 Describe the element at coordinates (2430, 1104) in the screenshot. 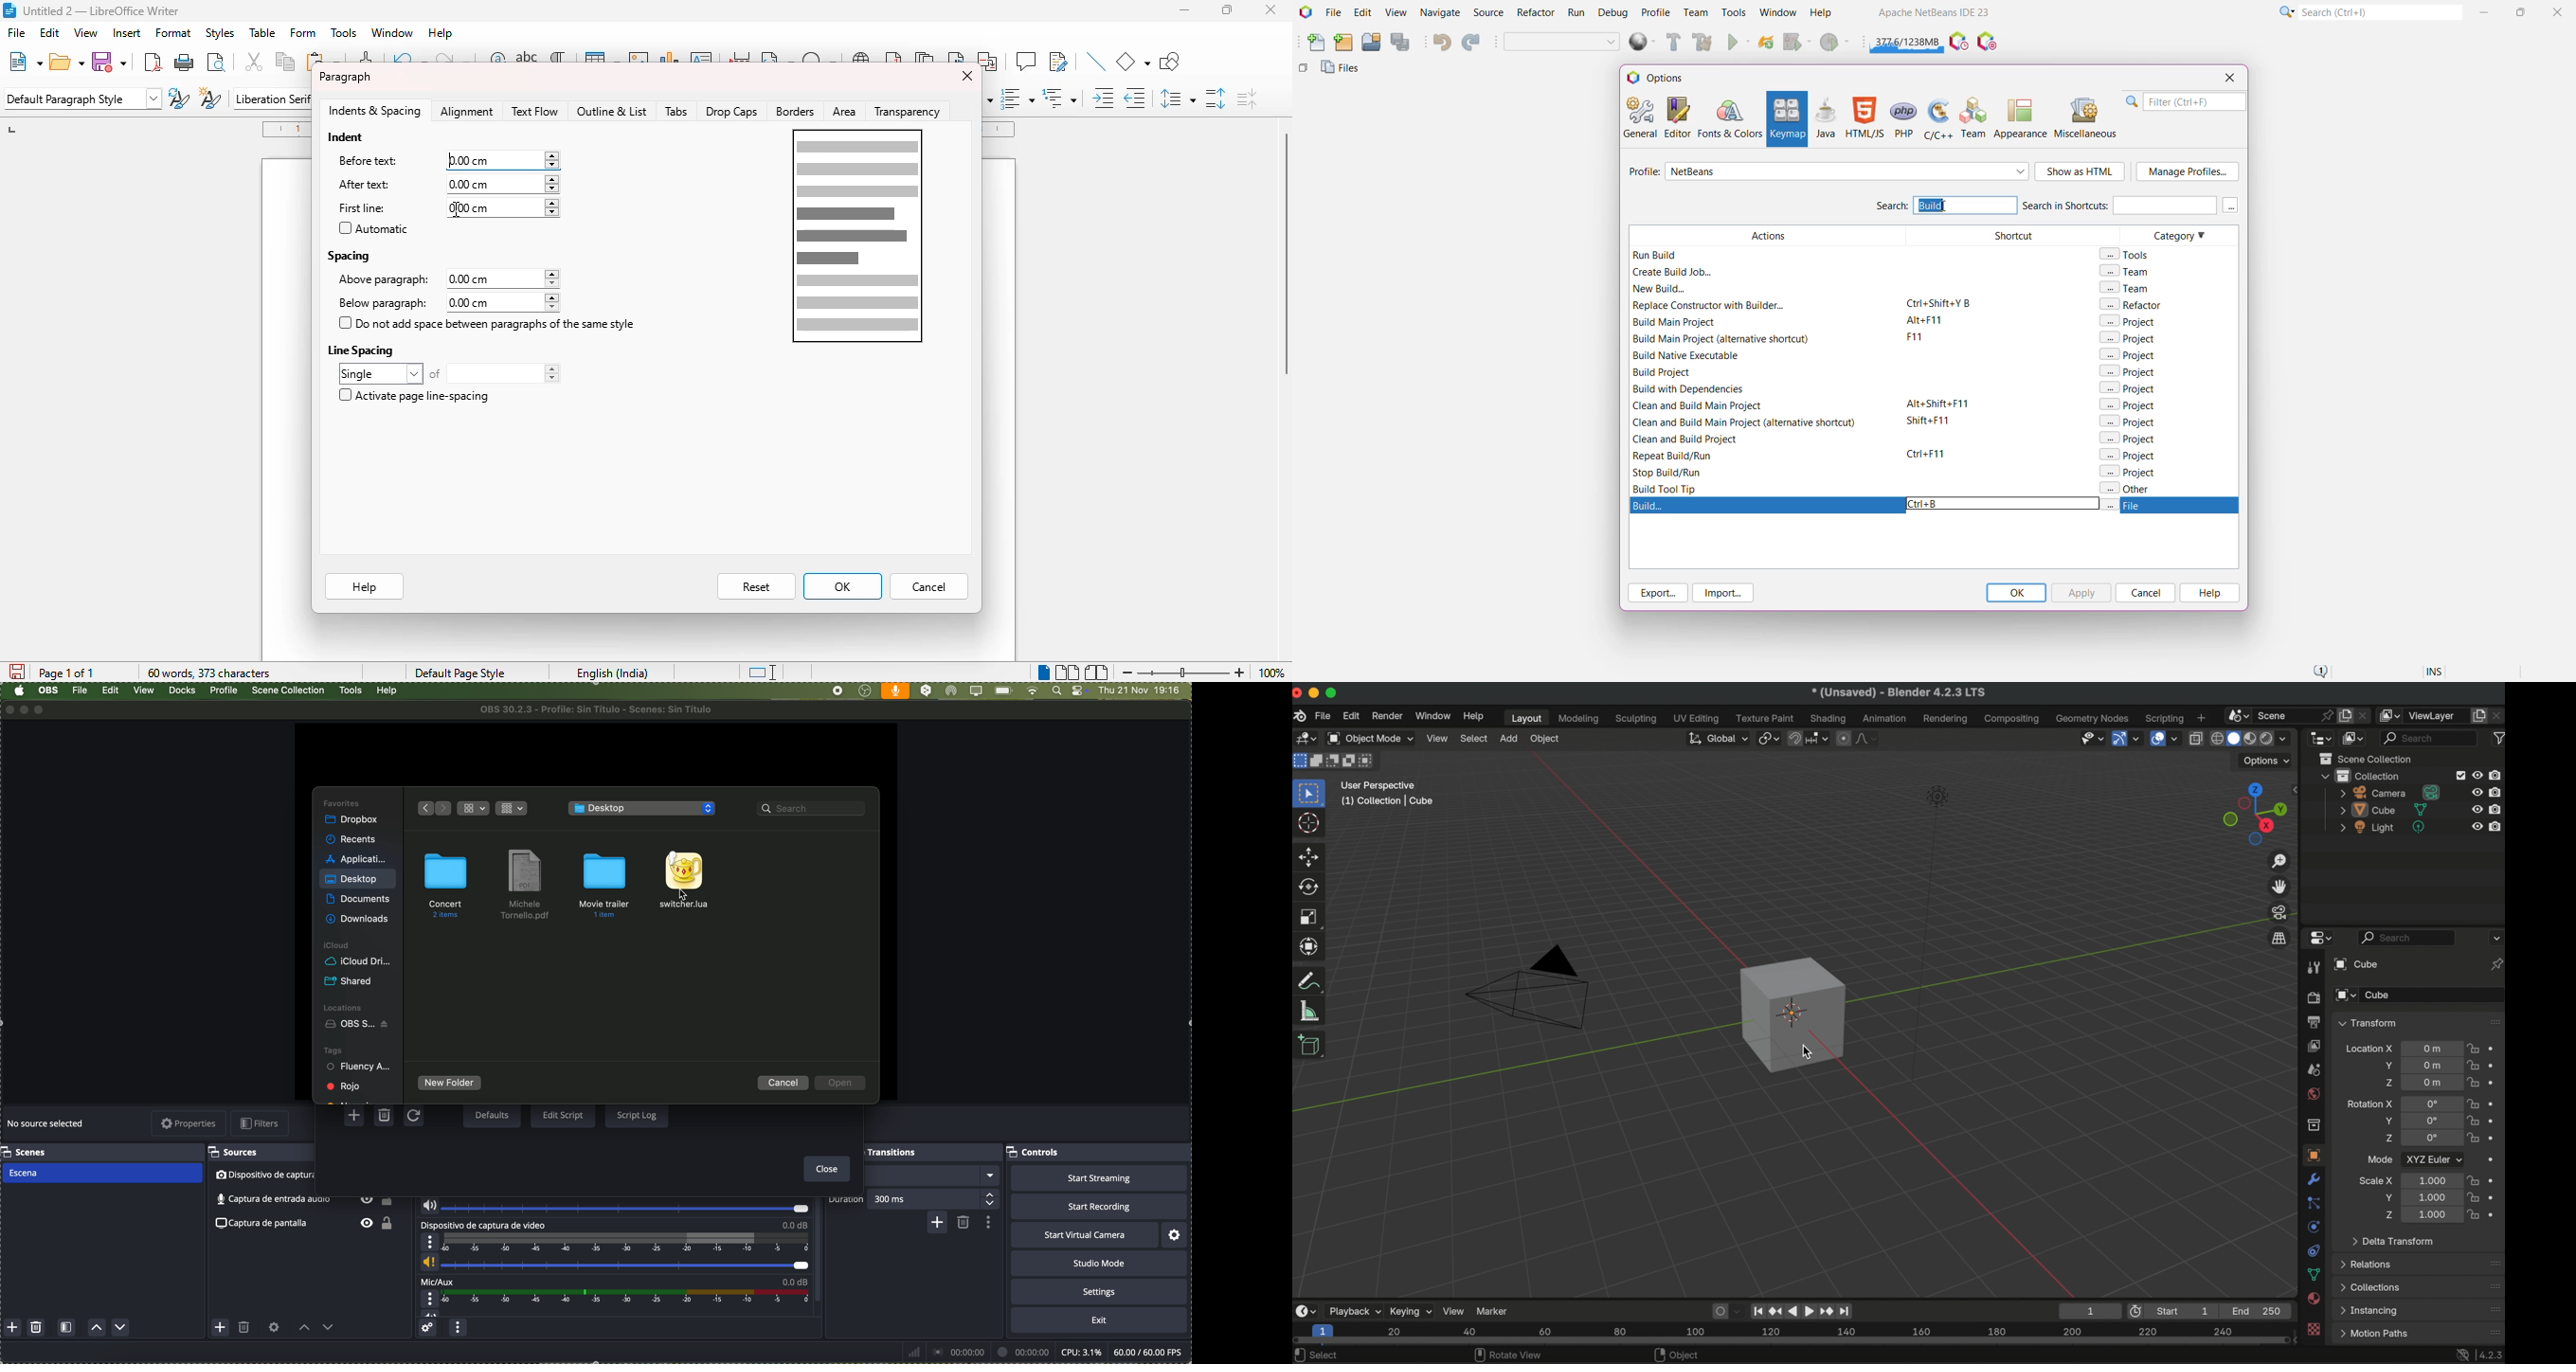

I see `Euler rotation` at that location.